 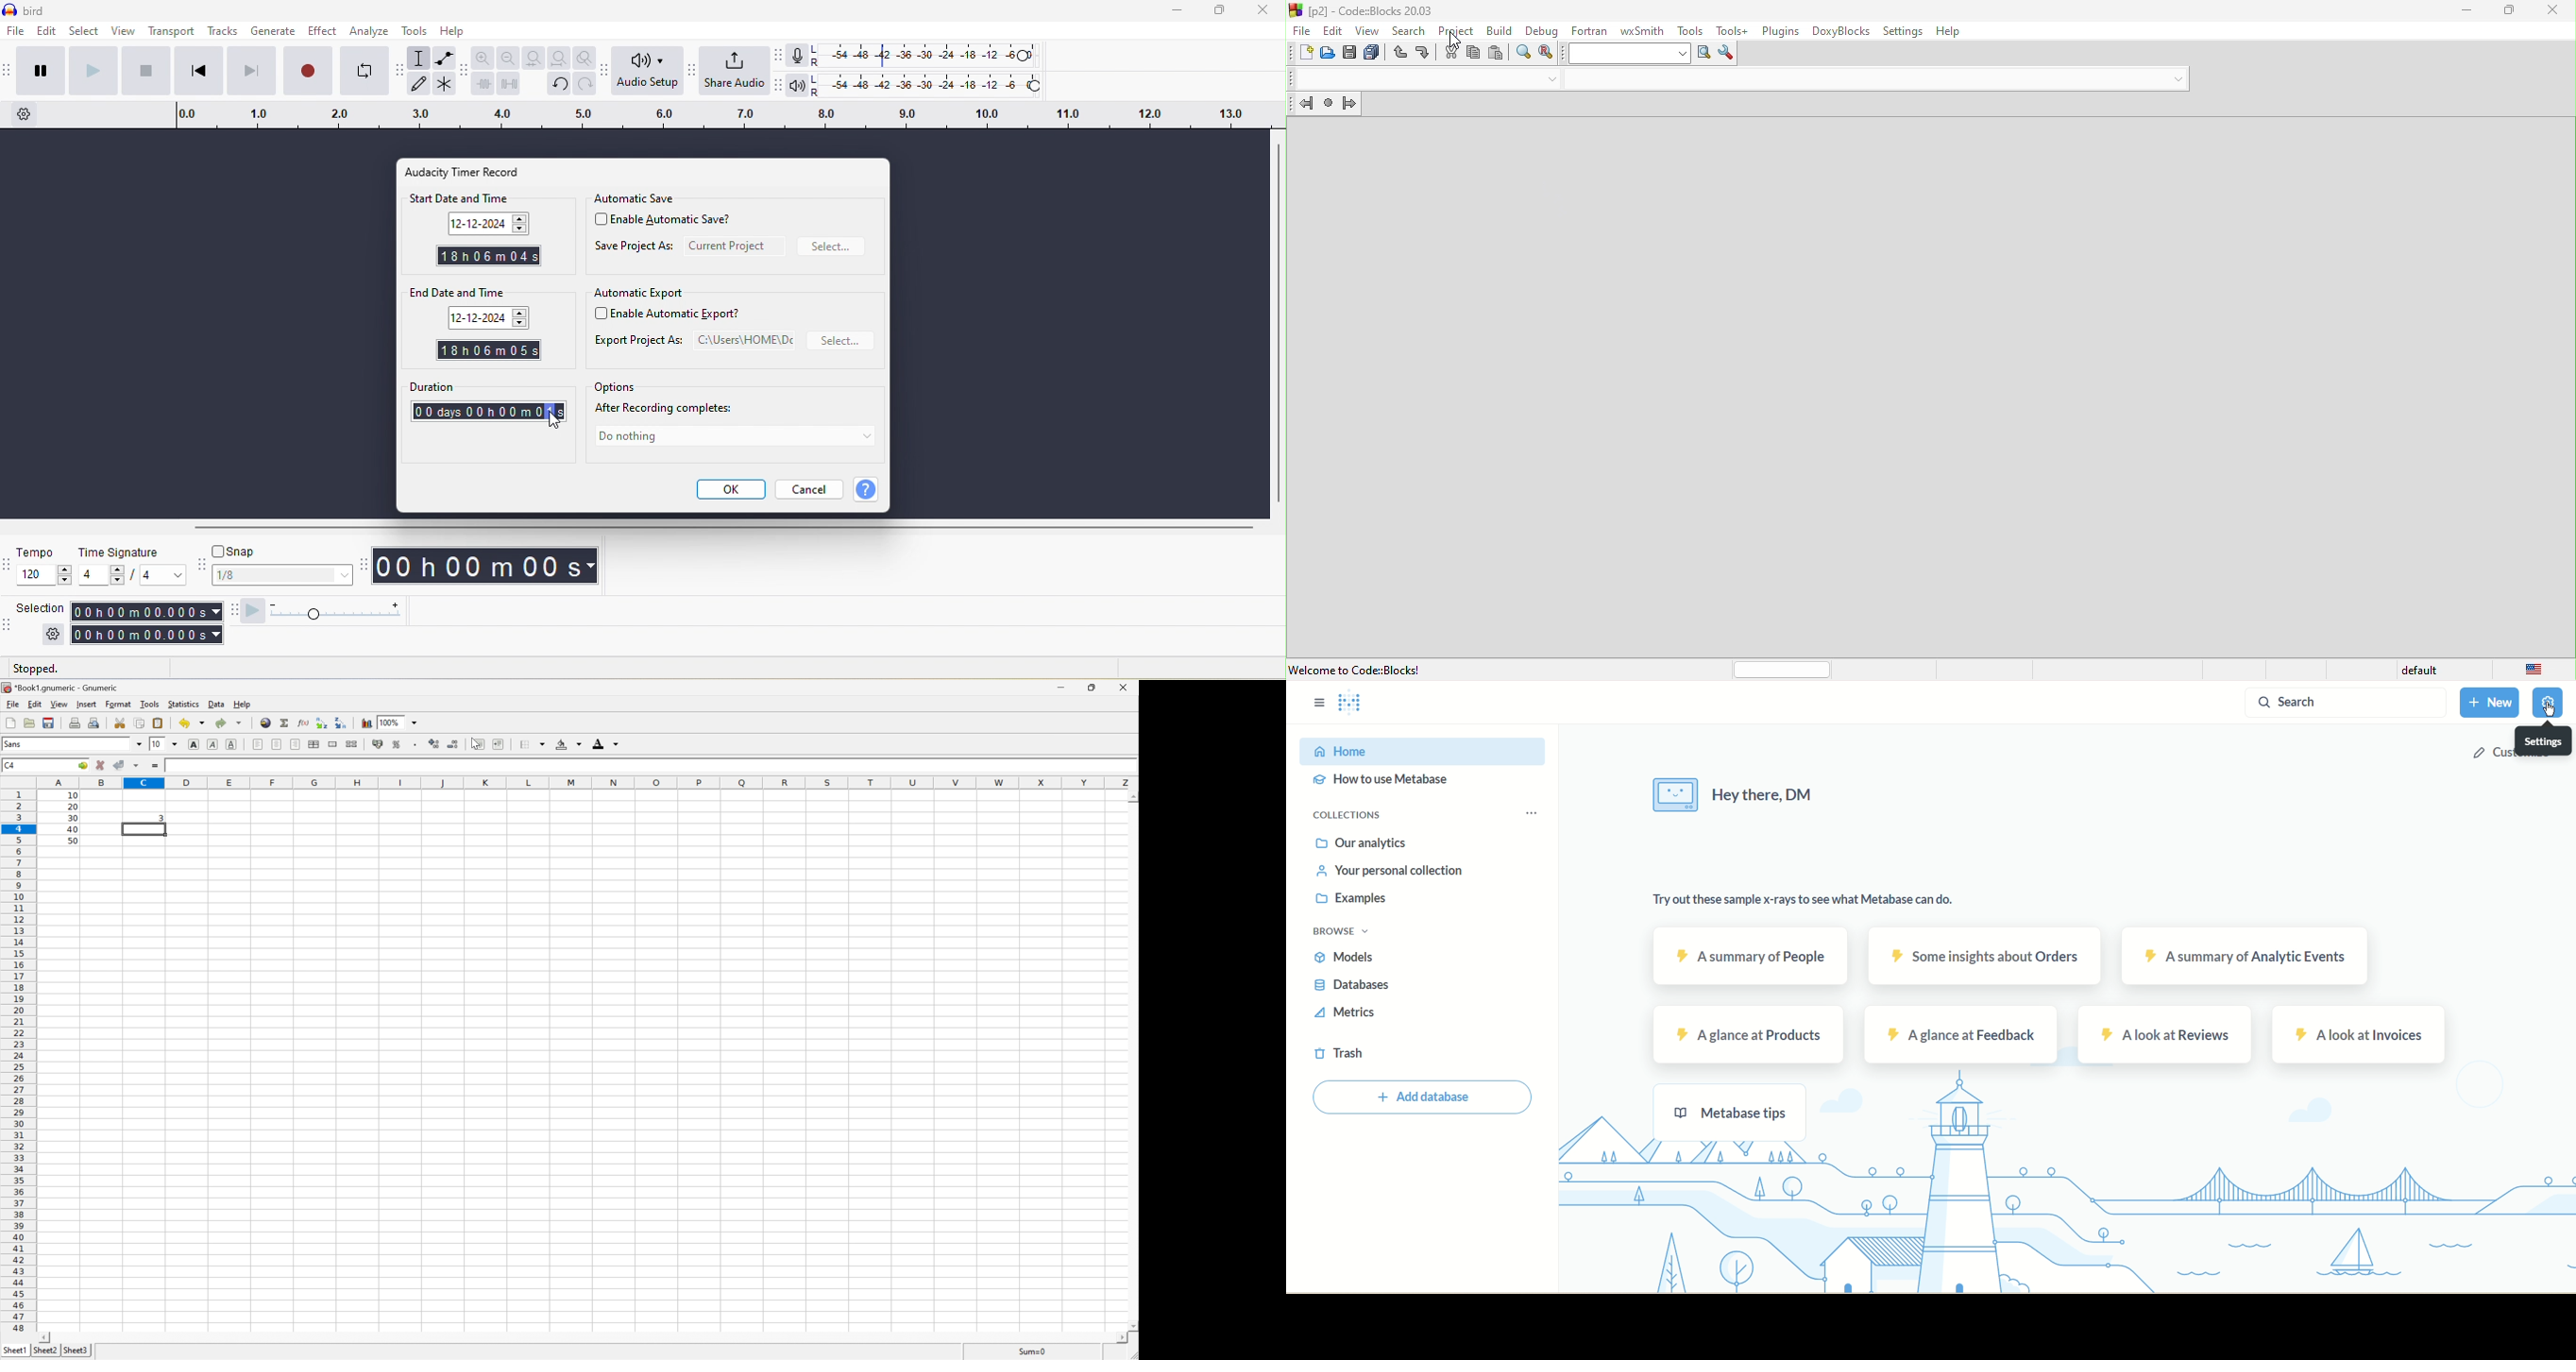 I want to click on audacity tools toolbar, so click(x=401, y=73).